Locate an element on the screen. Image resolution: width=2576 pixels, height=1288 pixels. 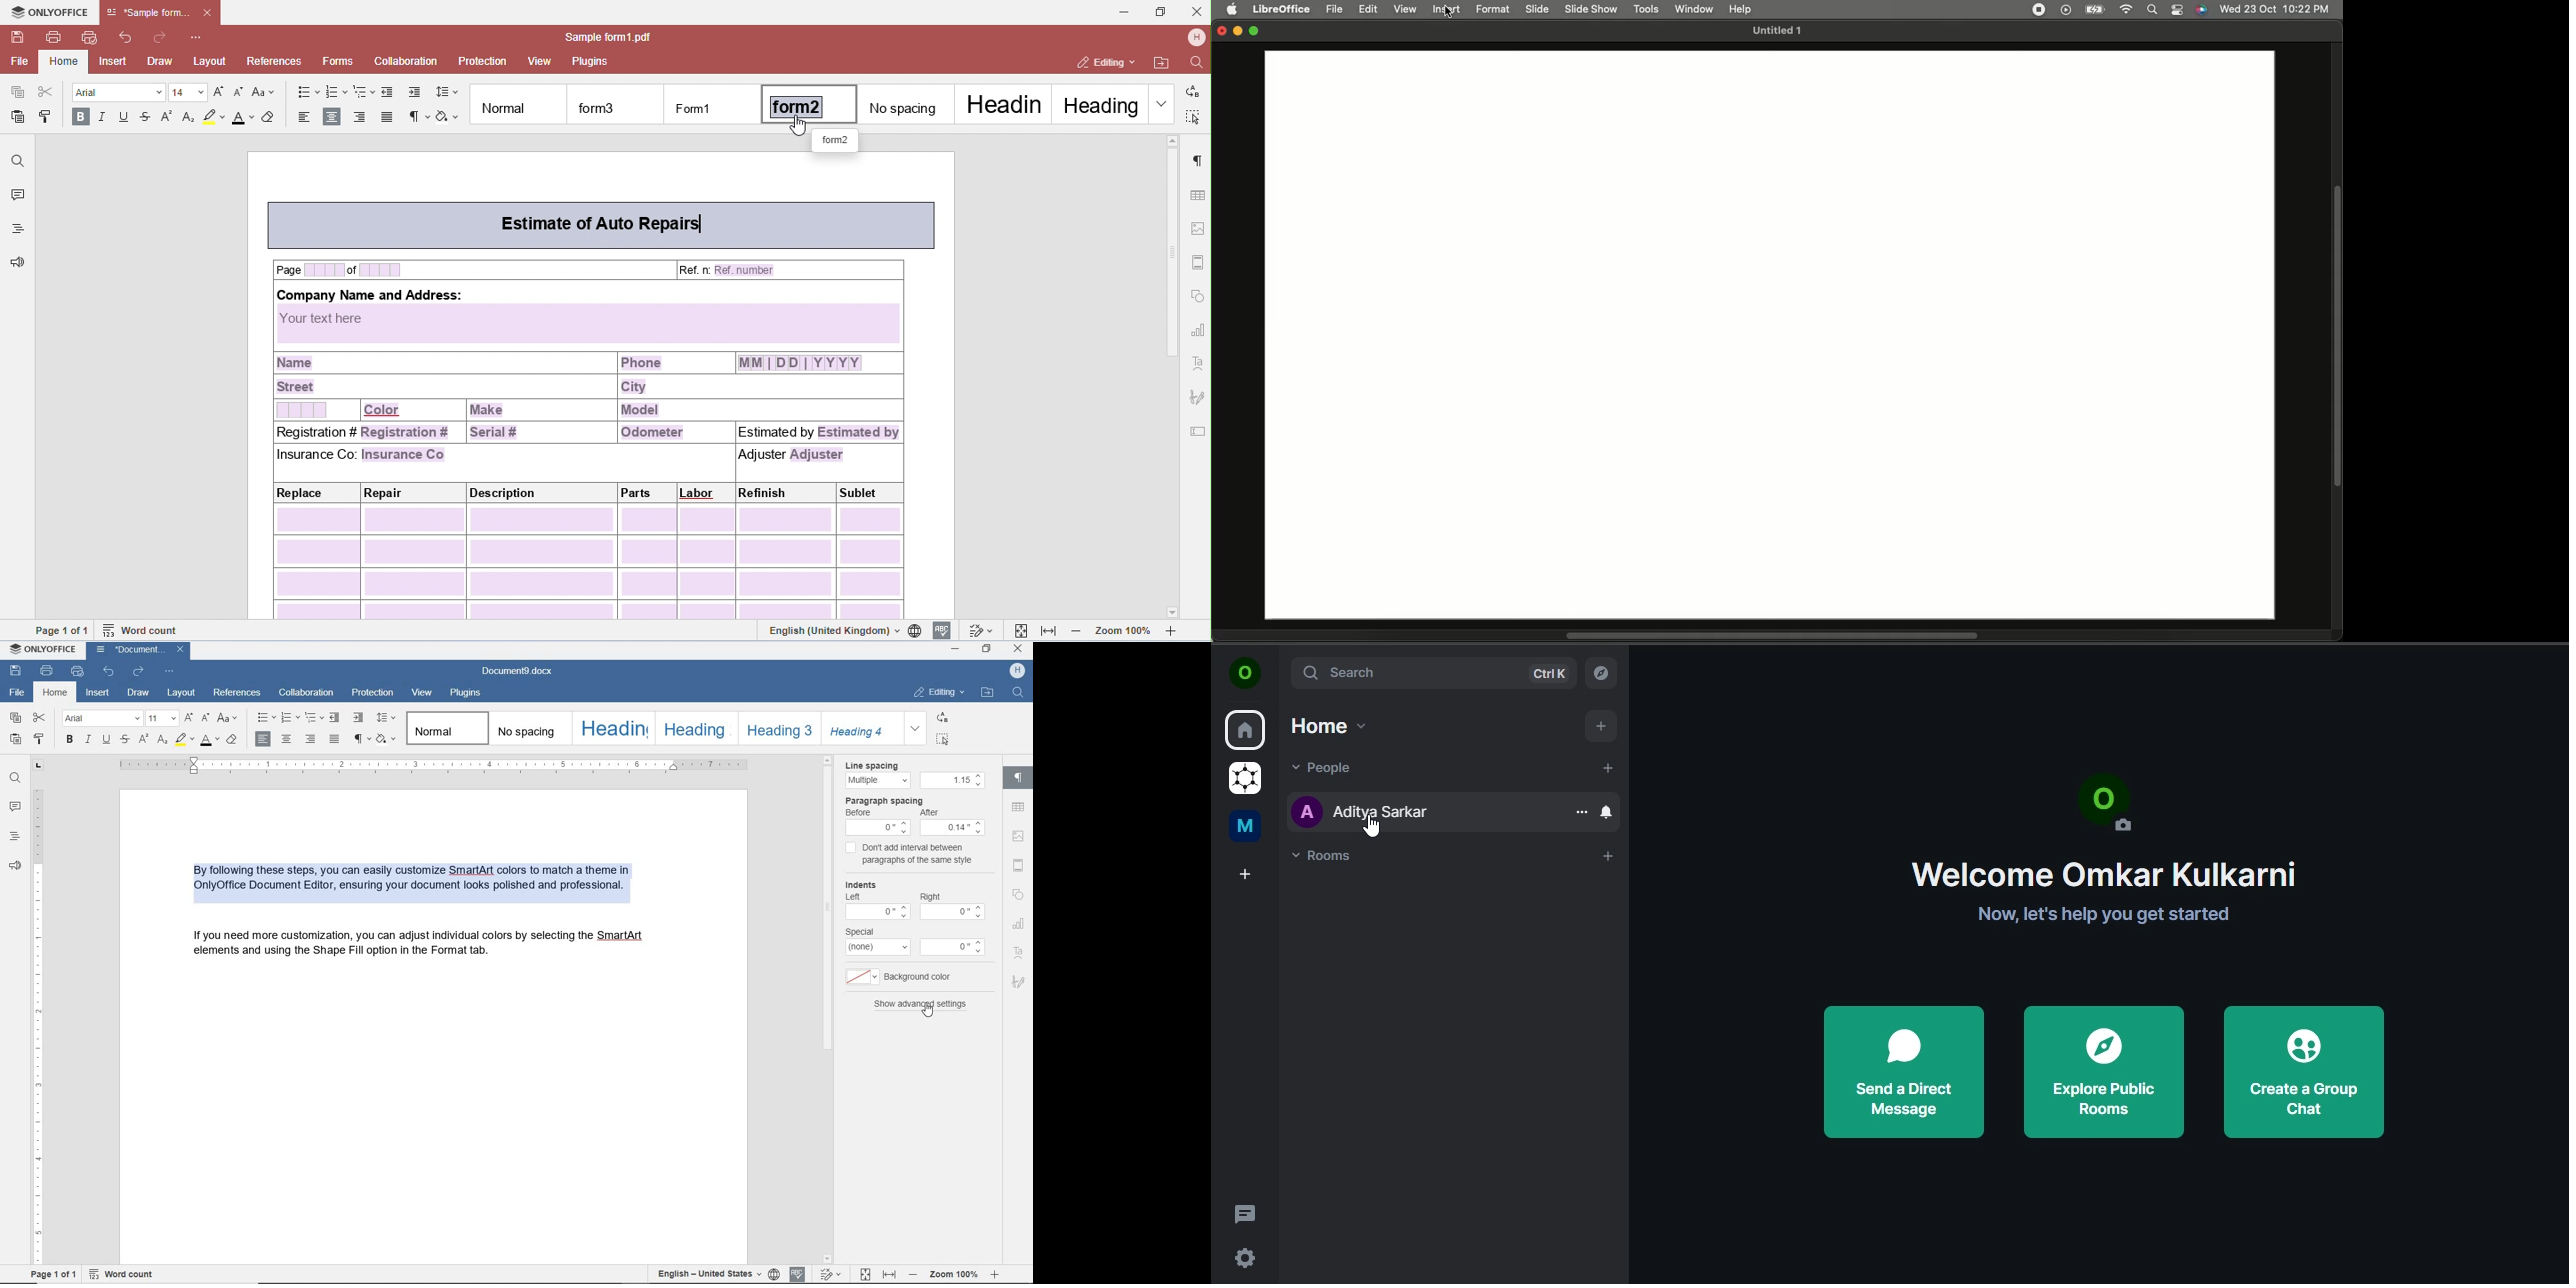
chart is located at coordinates (1020, 926).